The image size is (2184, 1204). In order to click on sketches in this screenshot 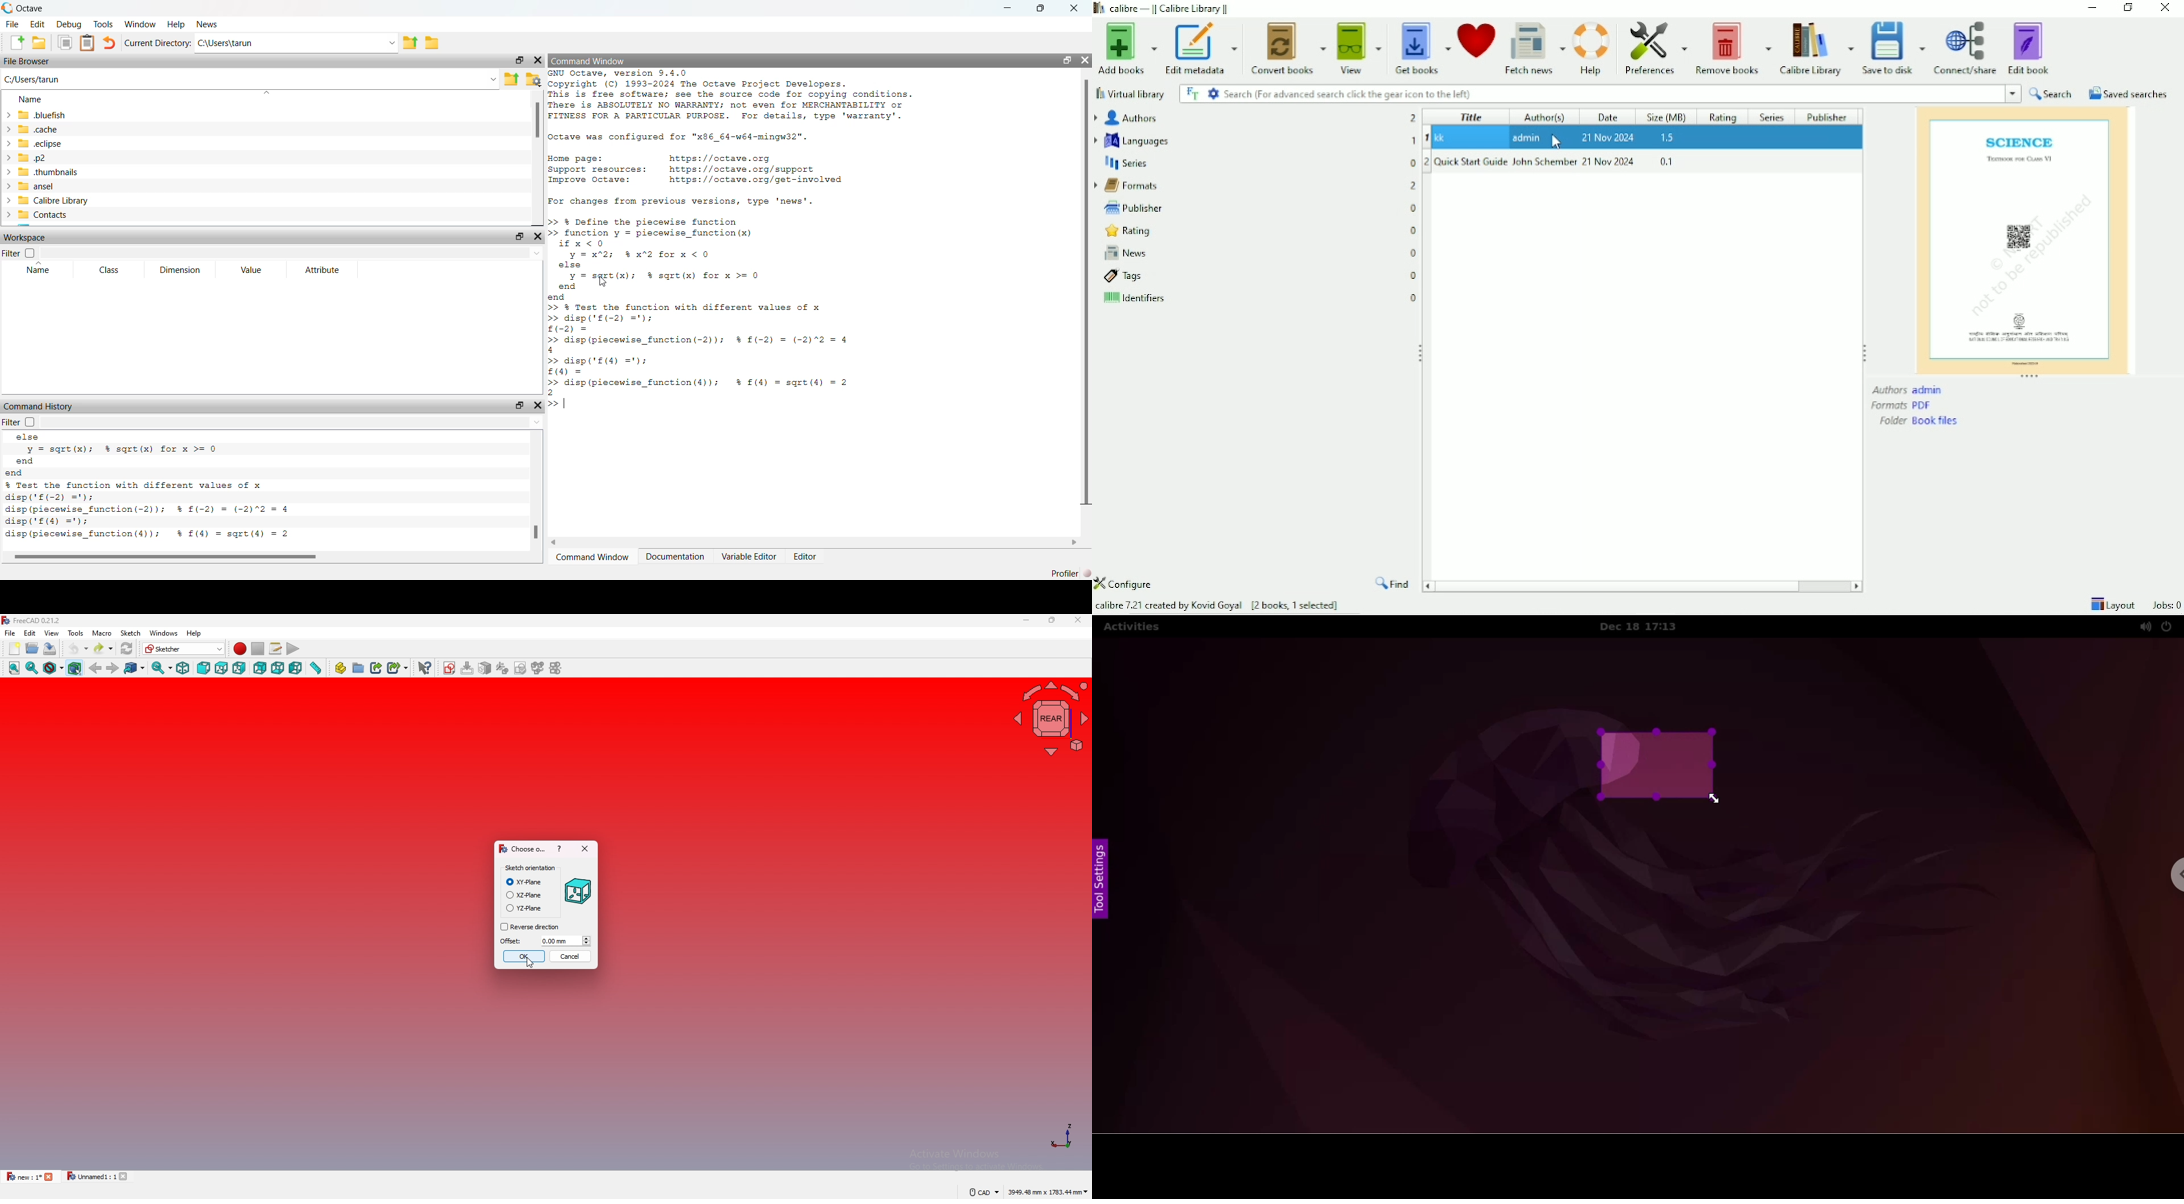, I will do `click(537, 668)`.